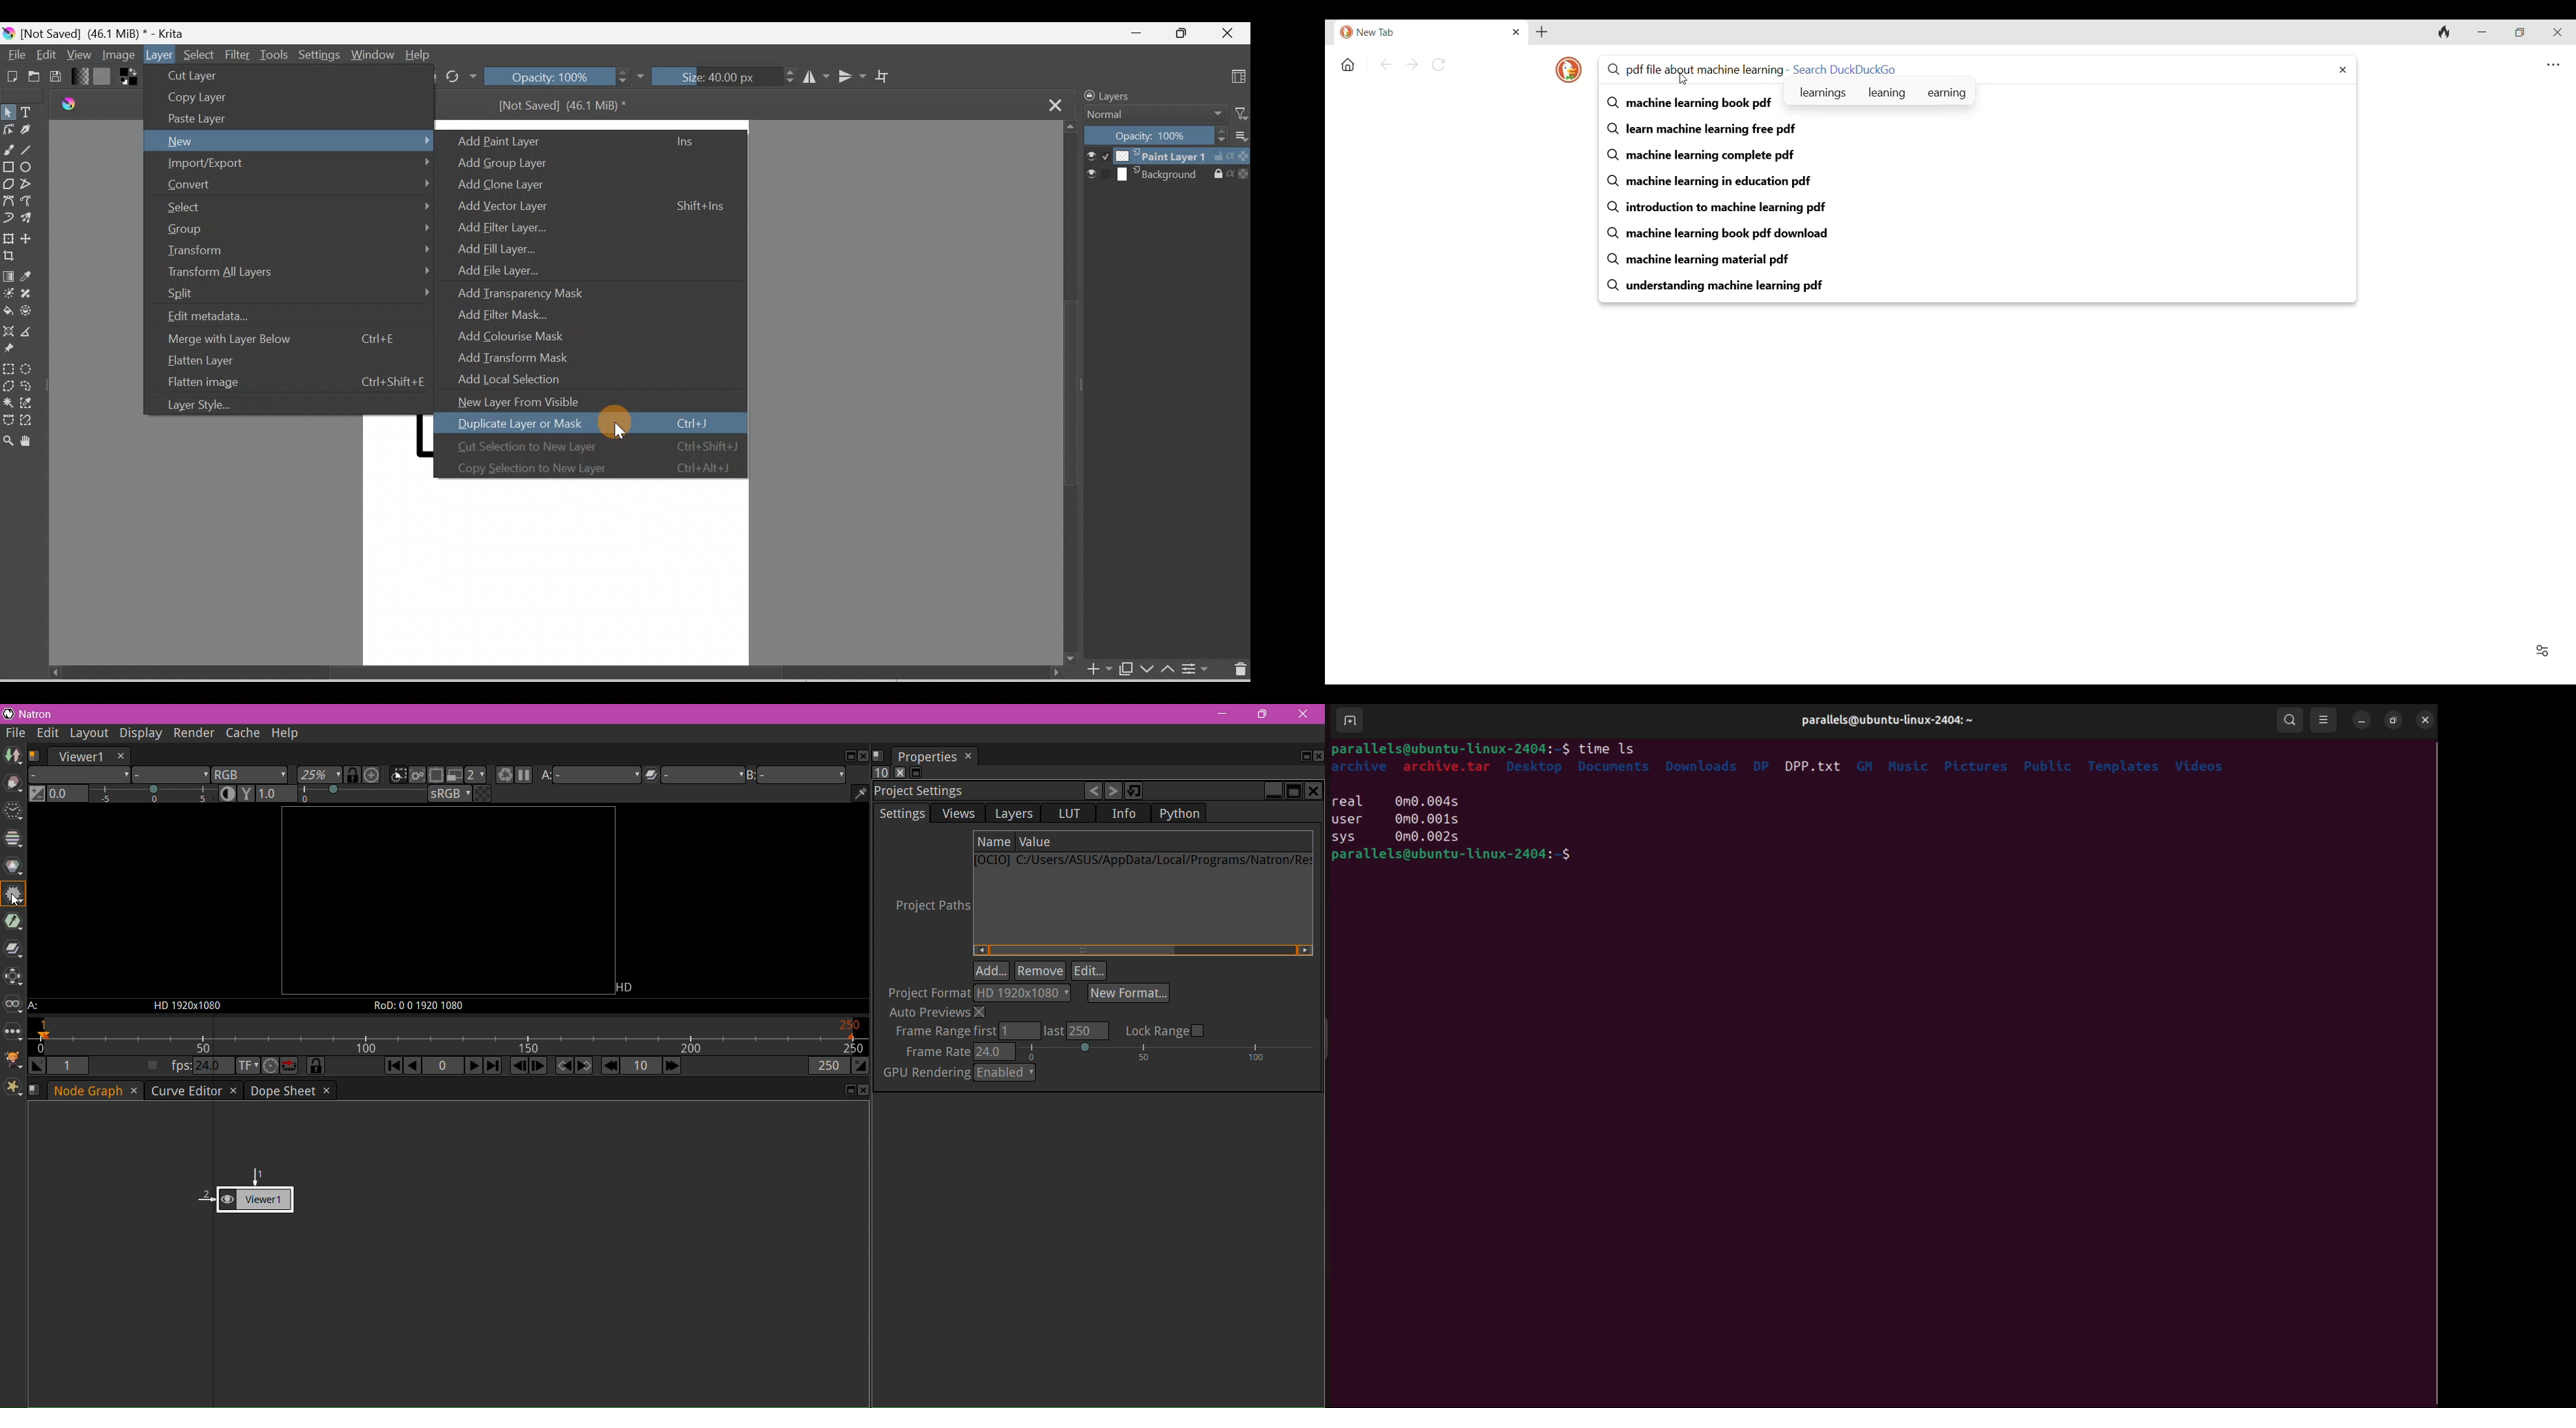 The image size is (2576, 1428). I want to click on Help, so click(420, 55).